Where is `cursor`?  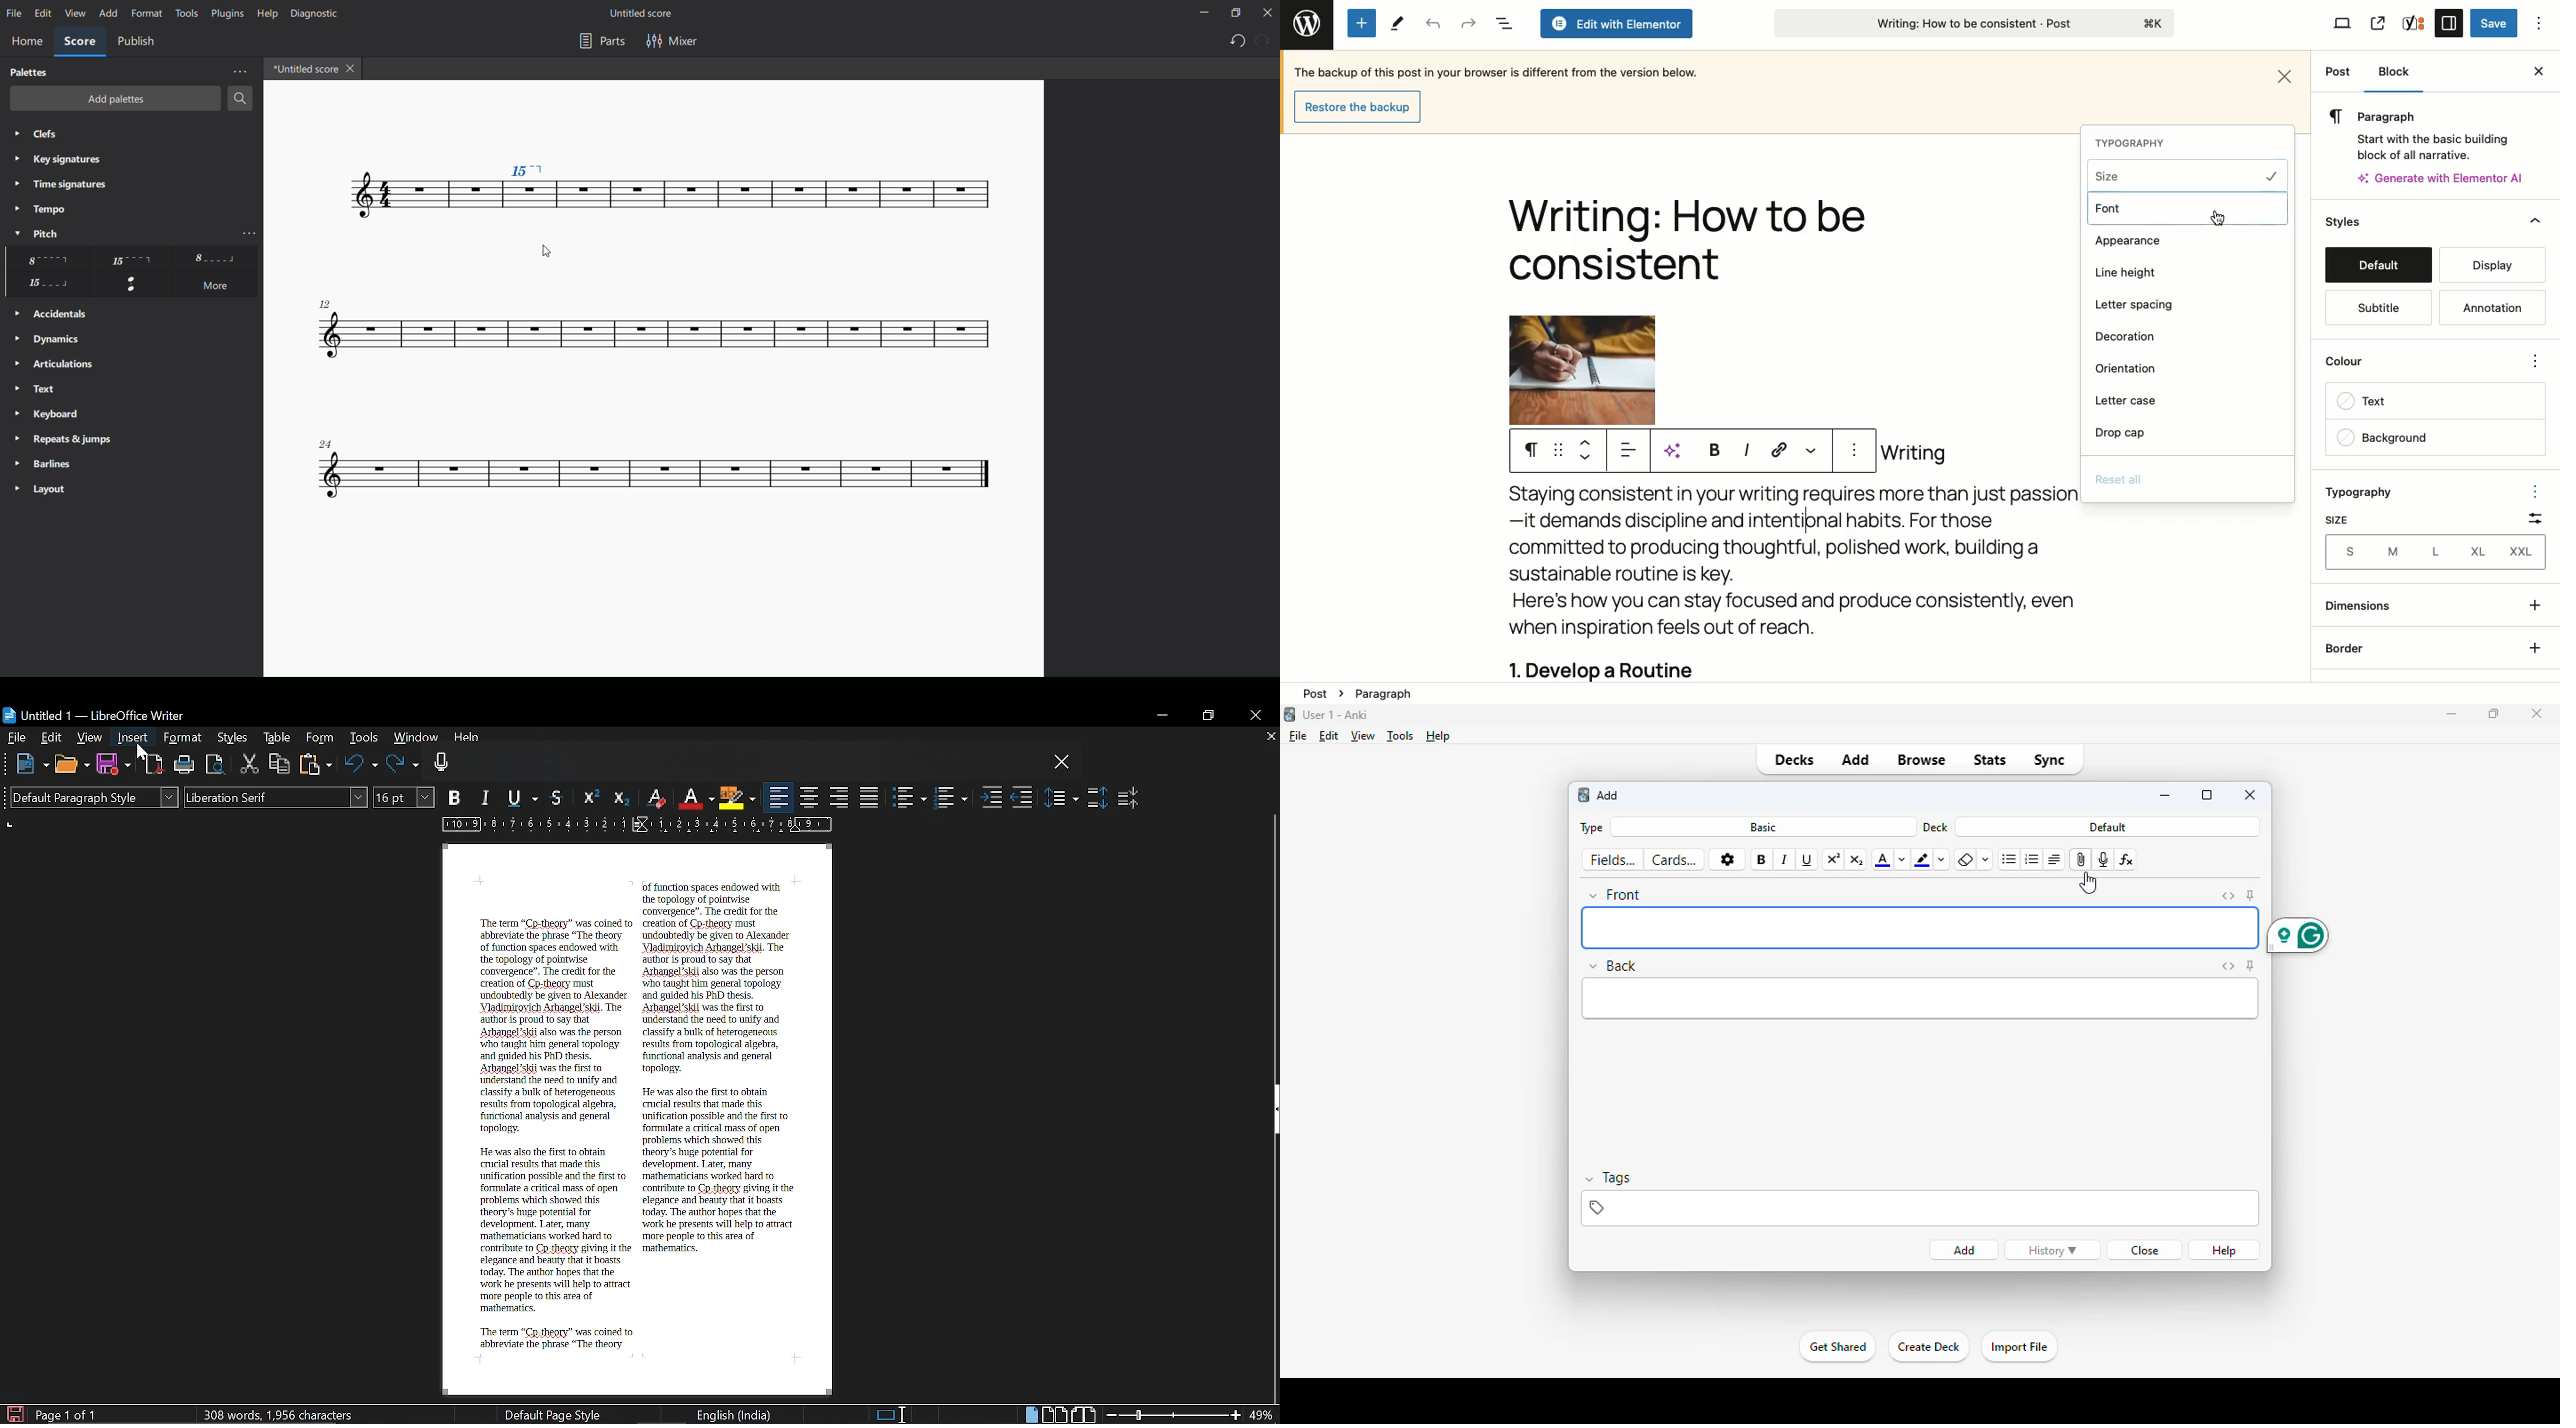
cursor is located at coordinates (2088, 882).